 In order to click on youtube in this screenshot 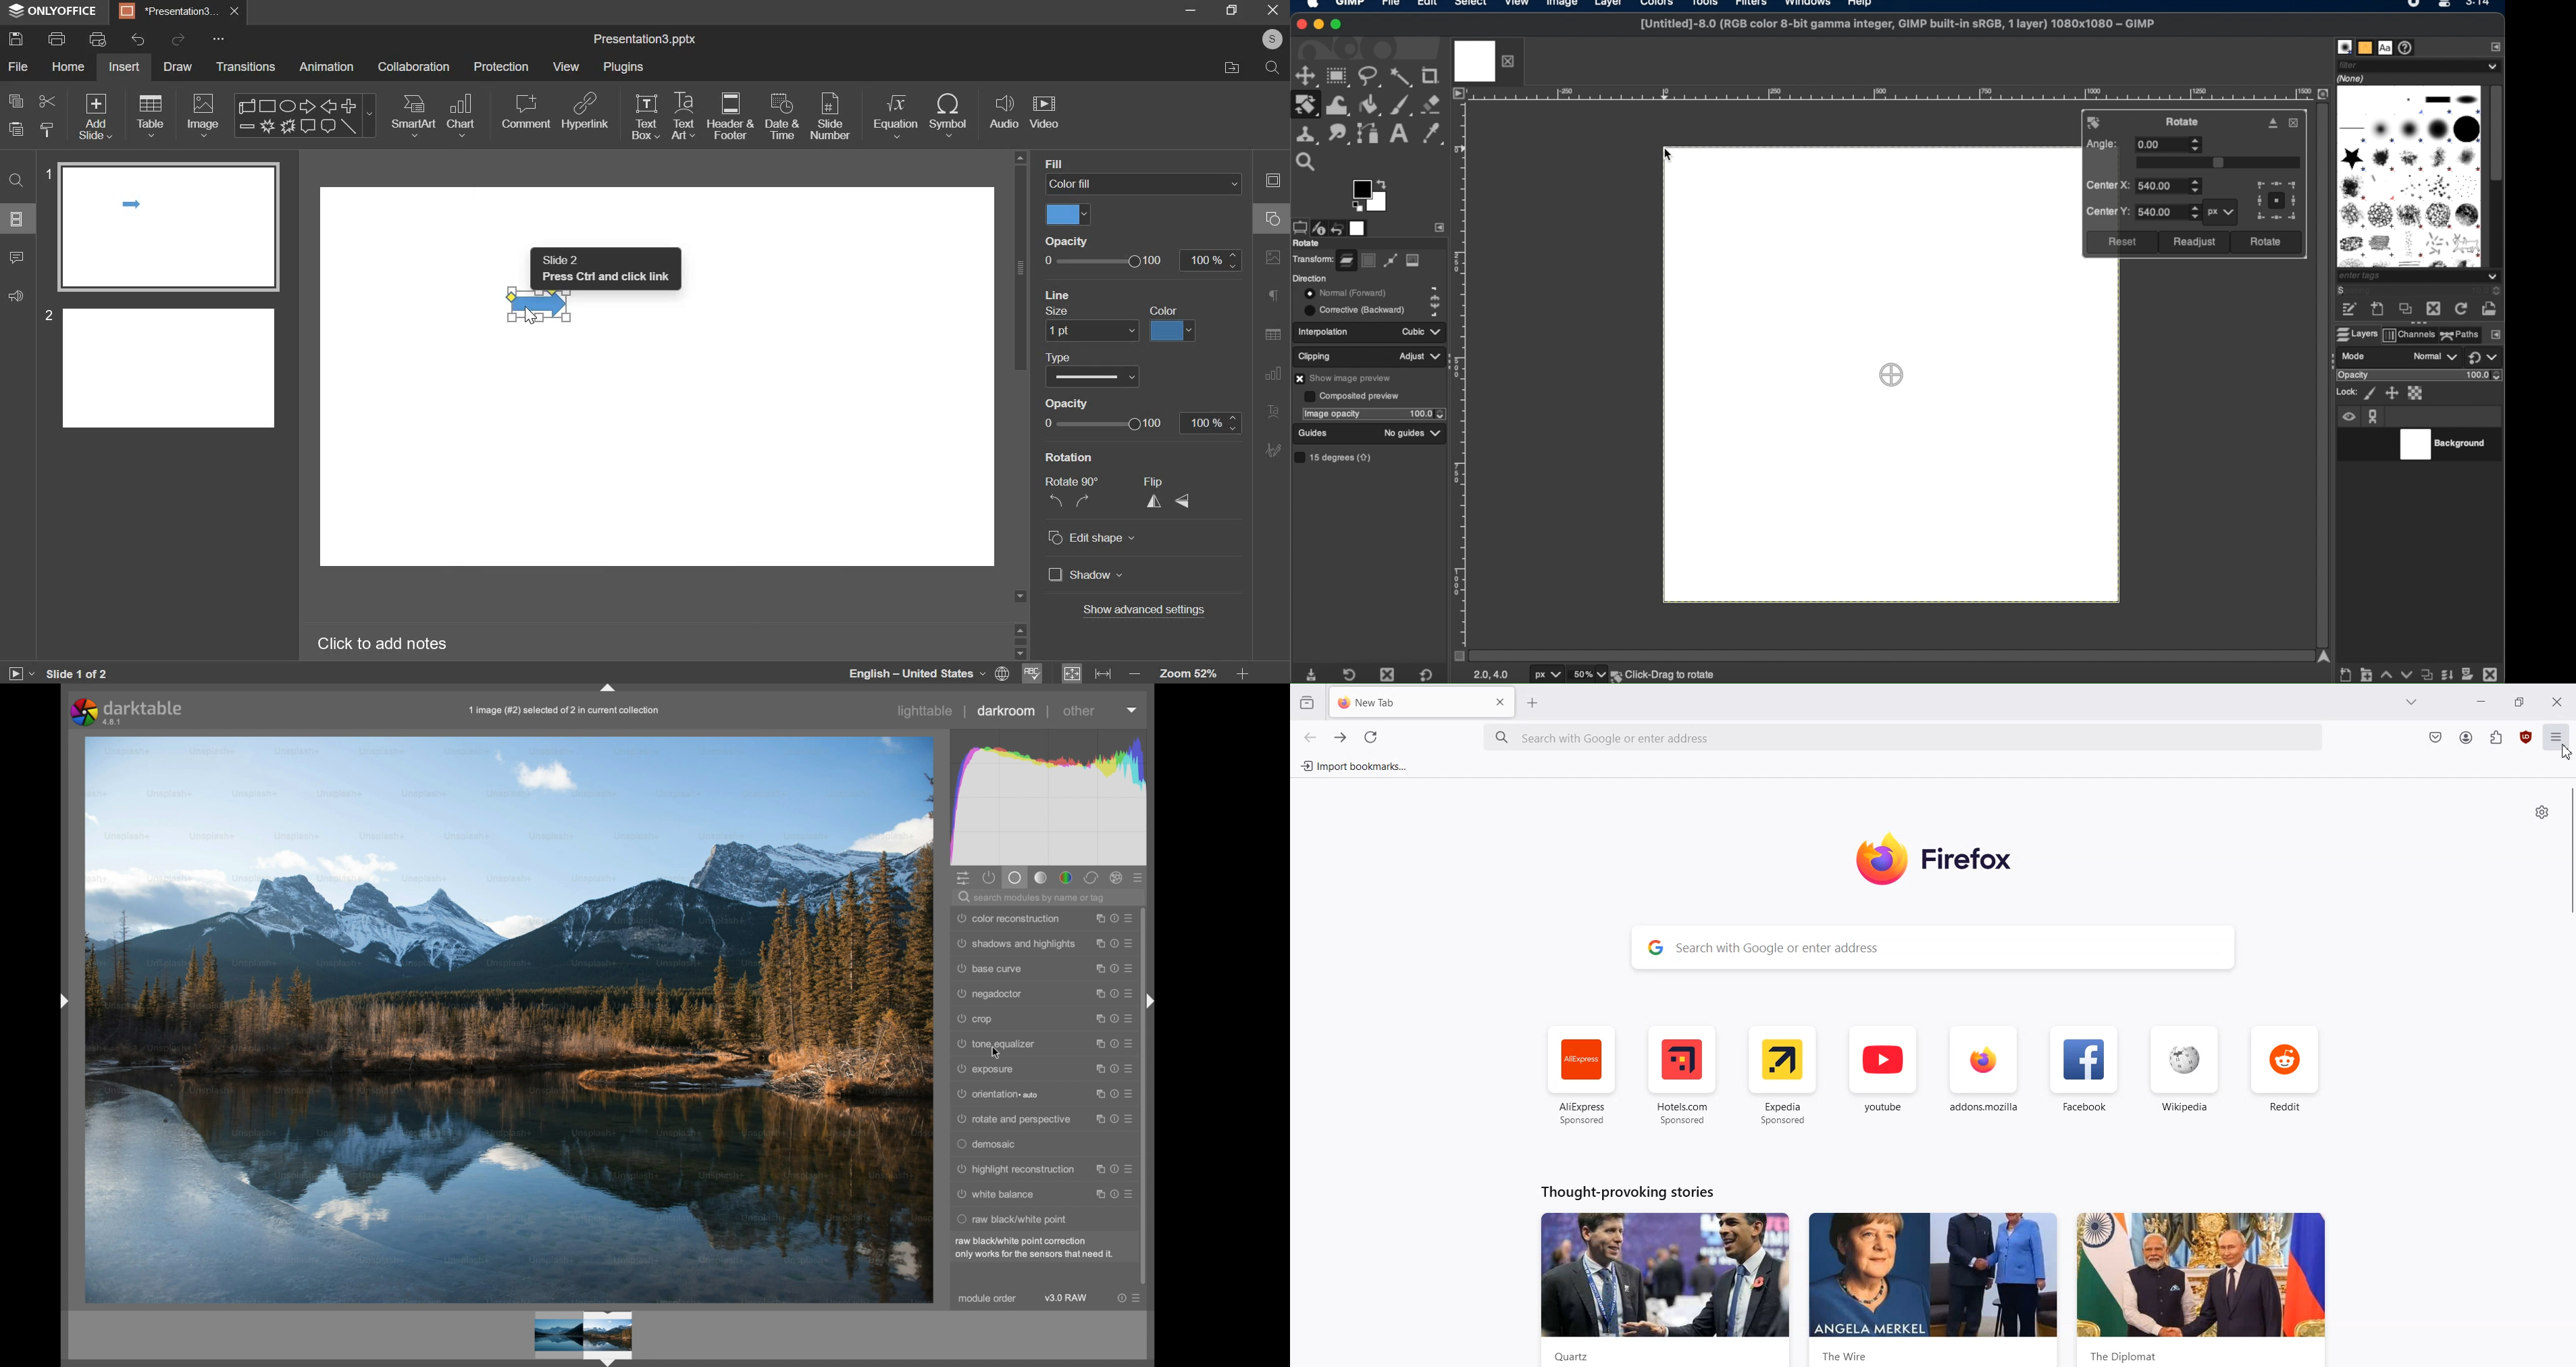, I will do `click(1883, 1076)`.